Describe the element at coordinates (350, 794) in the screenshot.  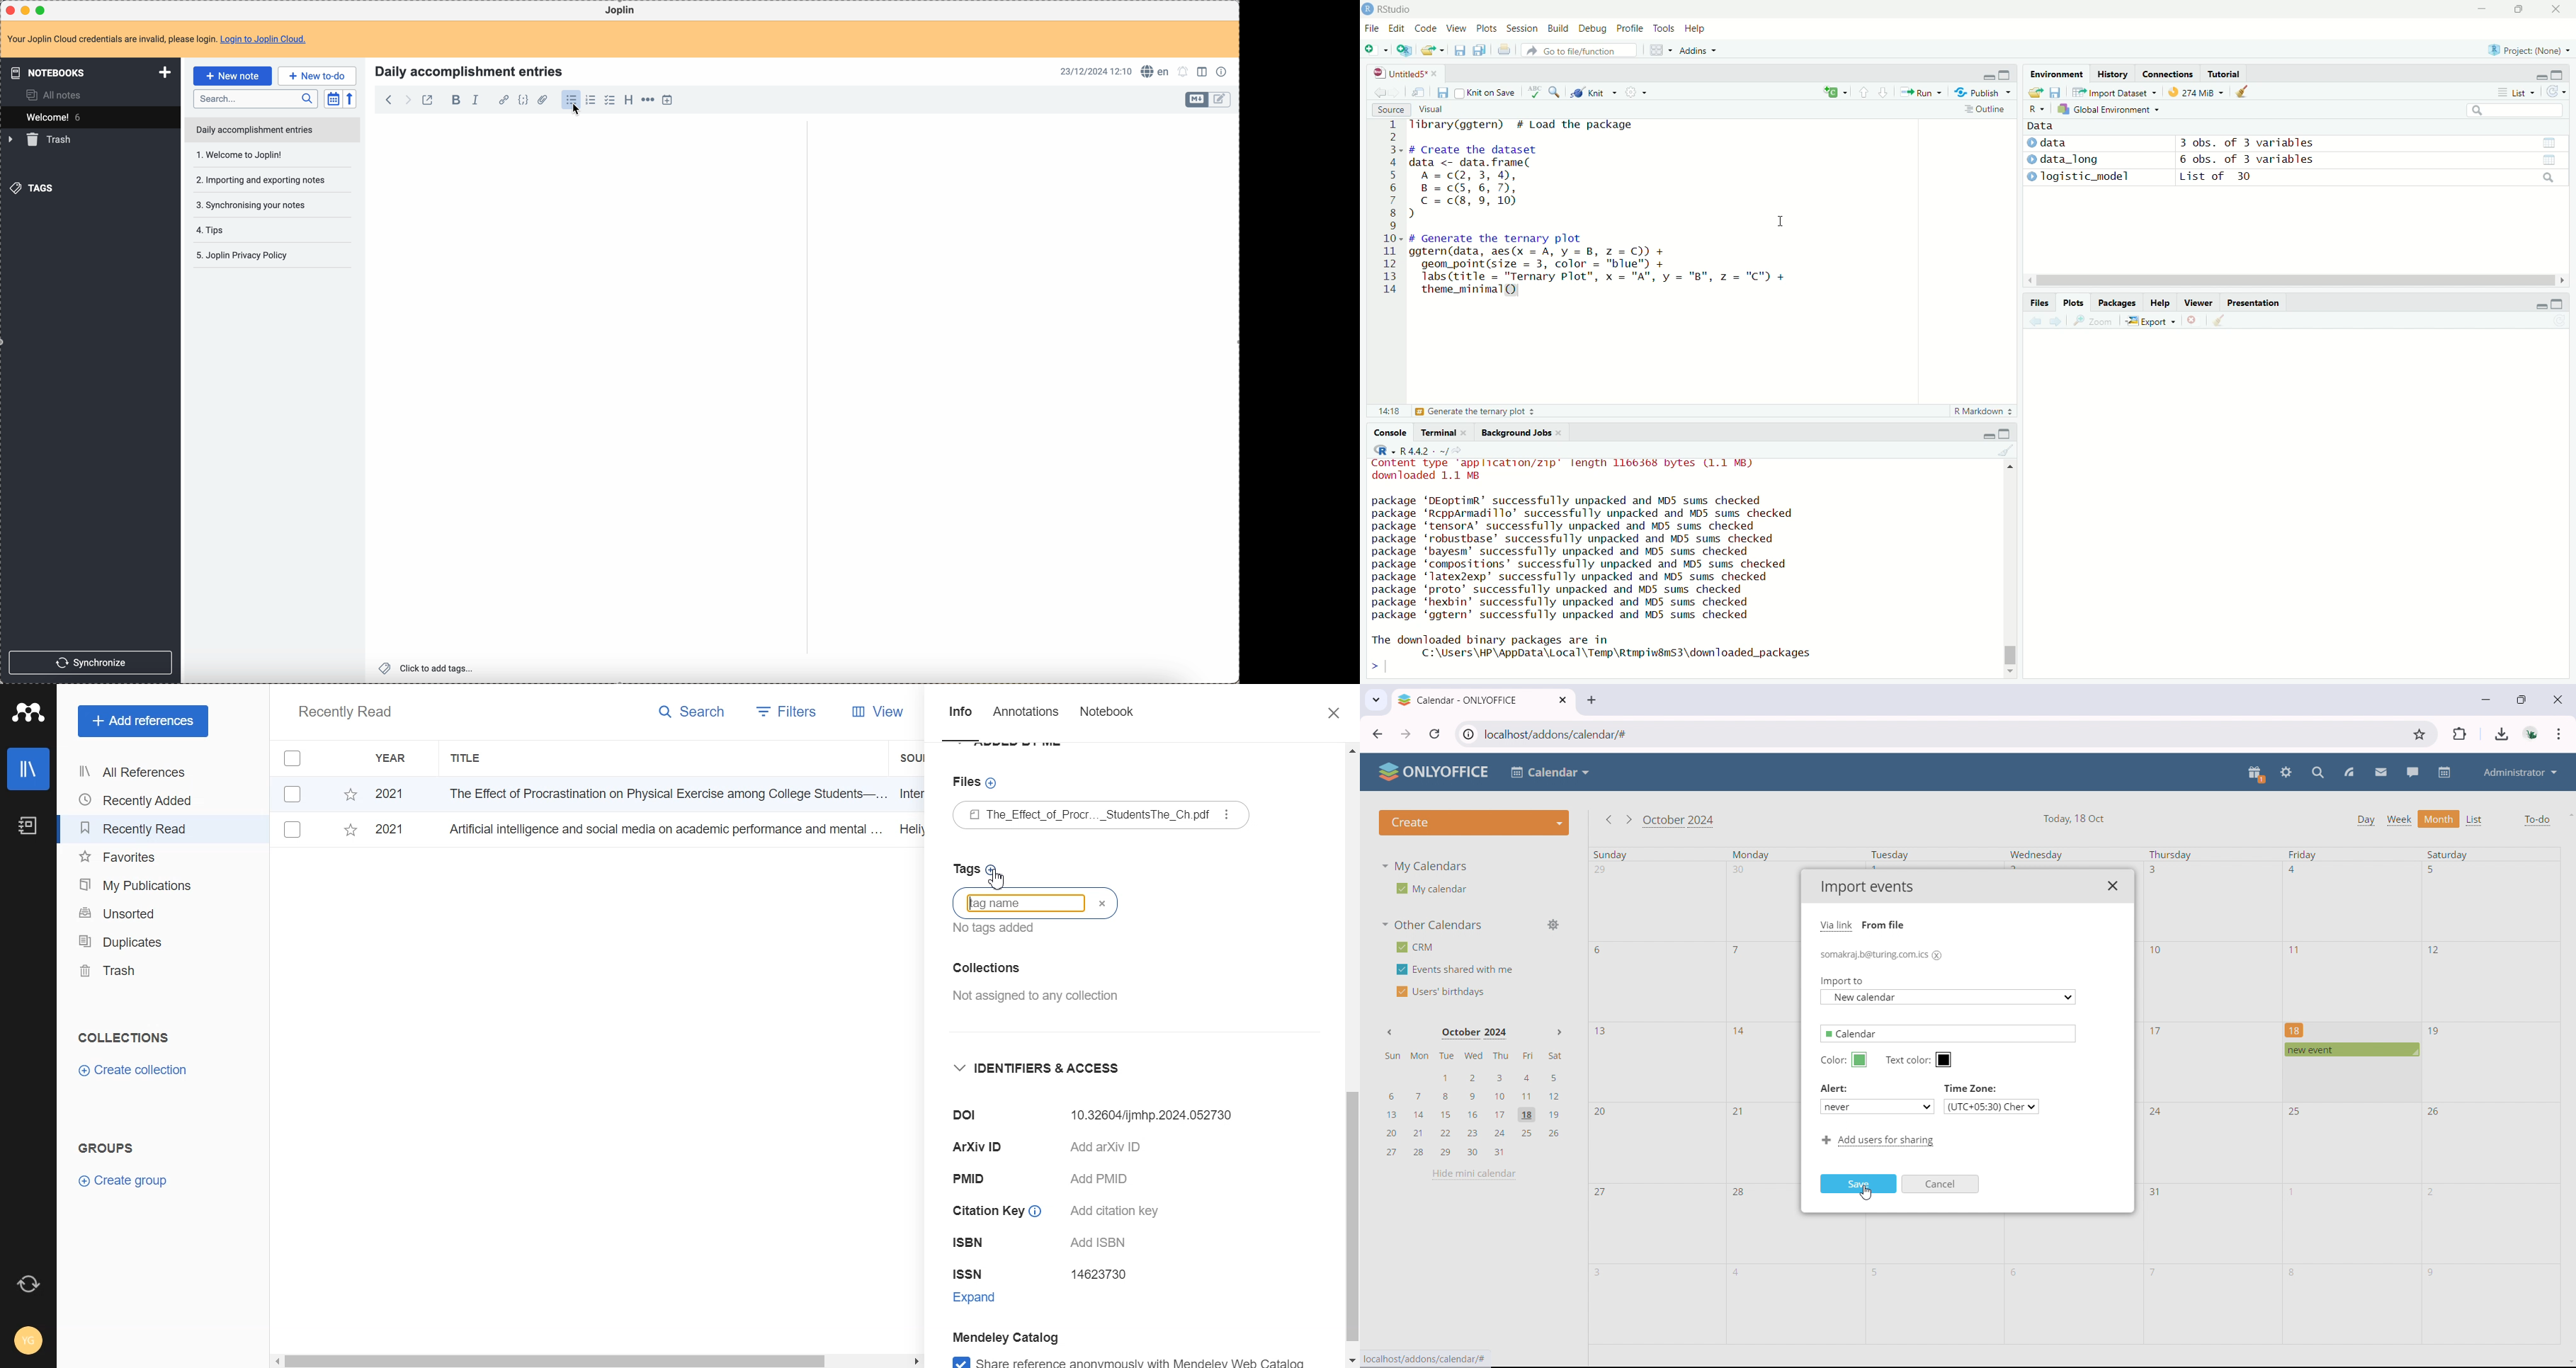
I see `Starred` at that location.